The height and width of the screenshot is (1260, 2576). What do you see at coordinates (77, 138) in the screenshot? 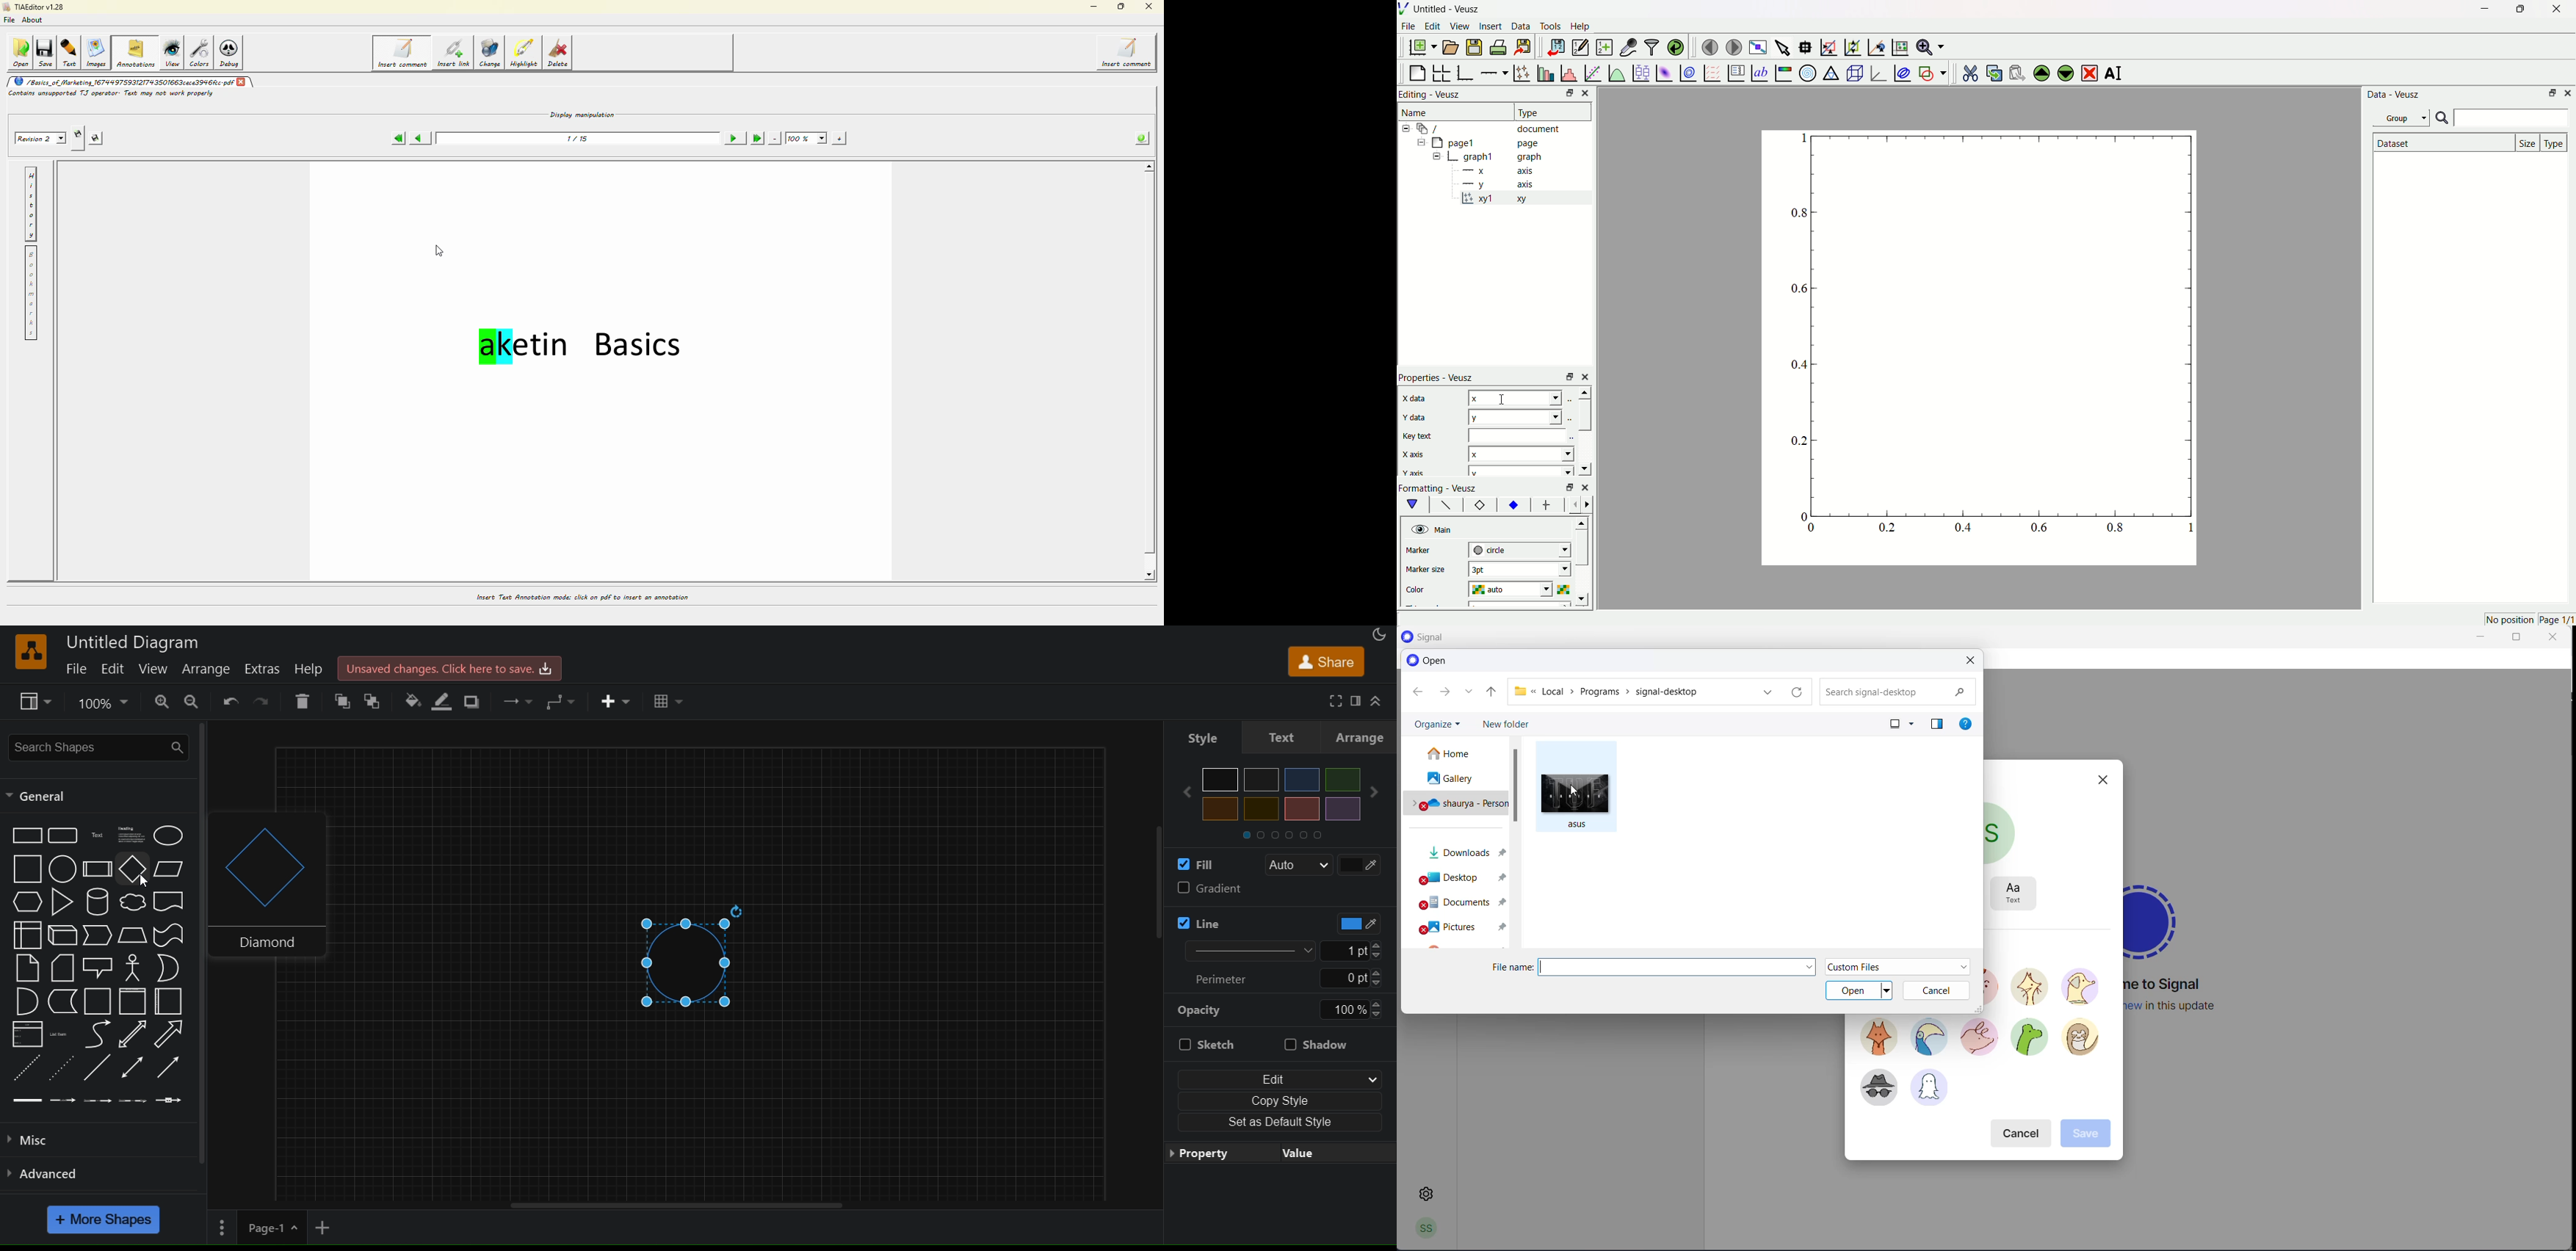
I see `creates new revision` at bounding box center [77, 138].